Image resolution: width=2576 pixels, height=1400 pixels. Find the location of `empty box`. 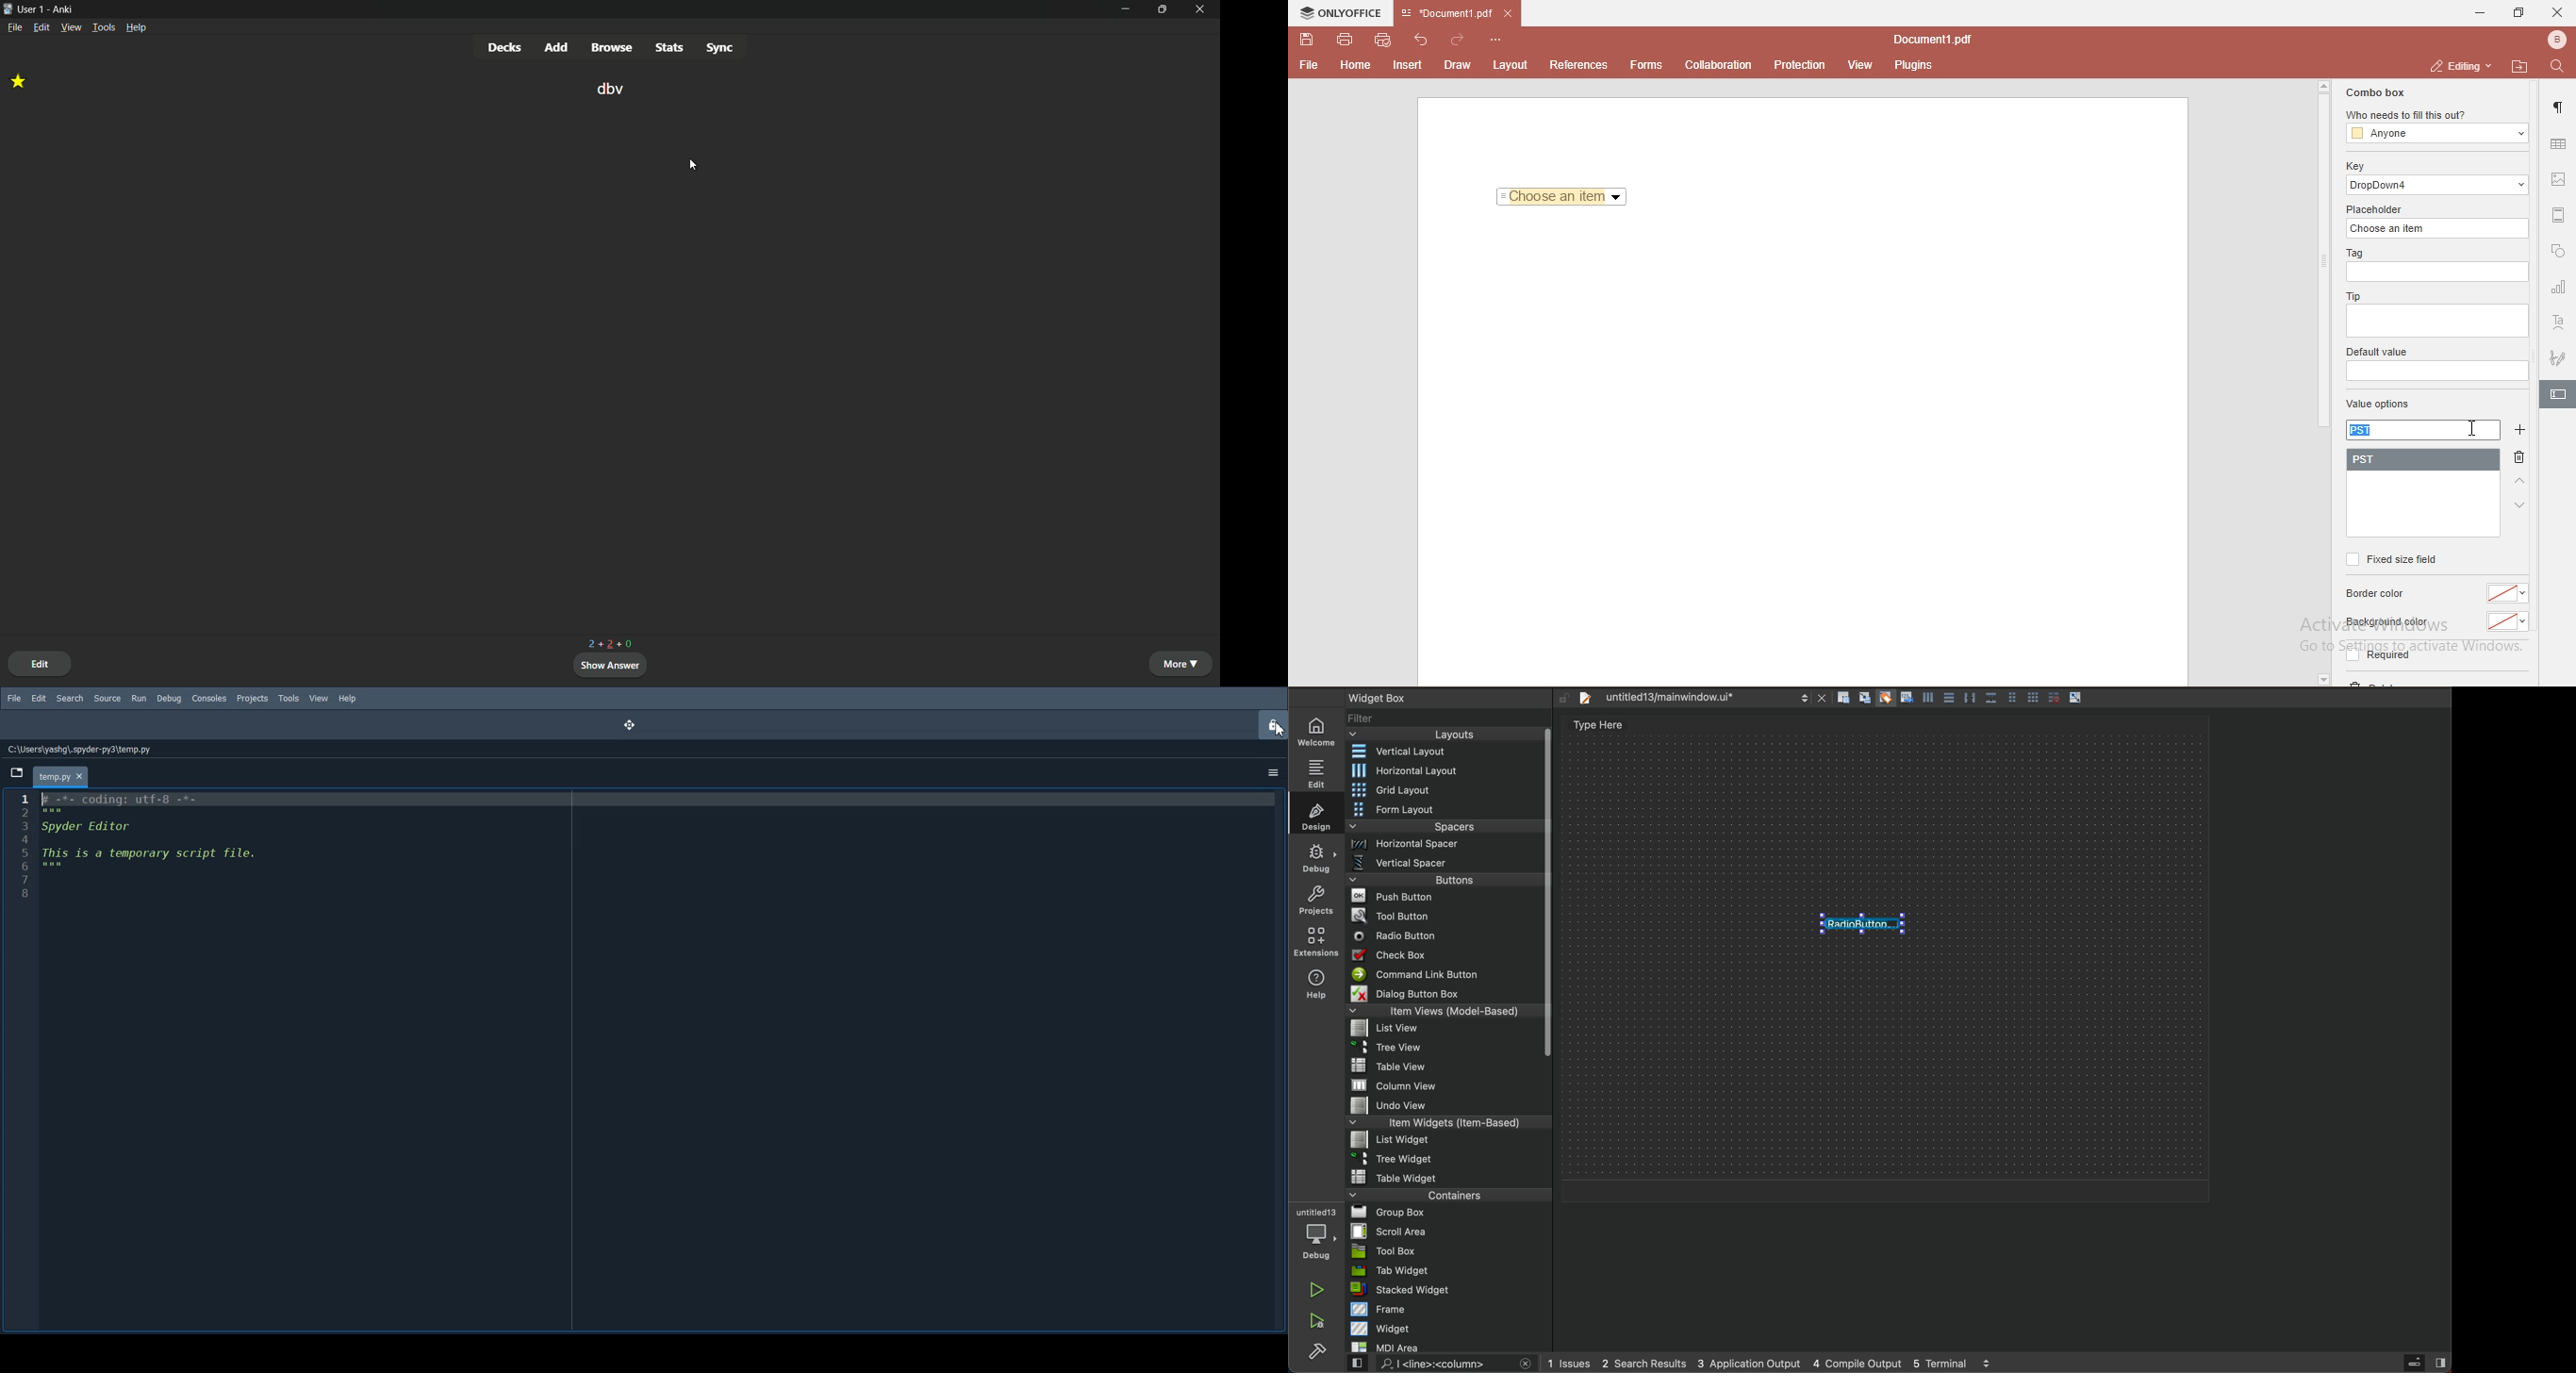

empty box is located at coordinates (2436, 323).